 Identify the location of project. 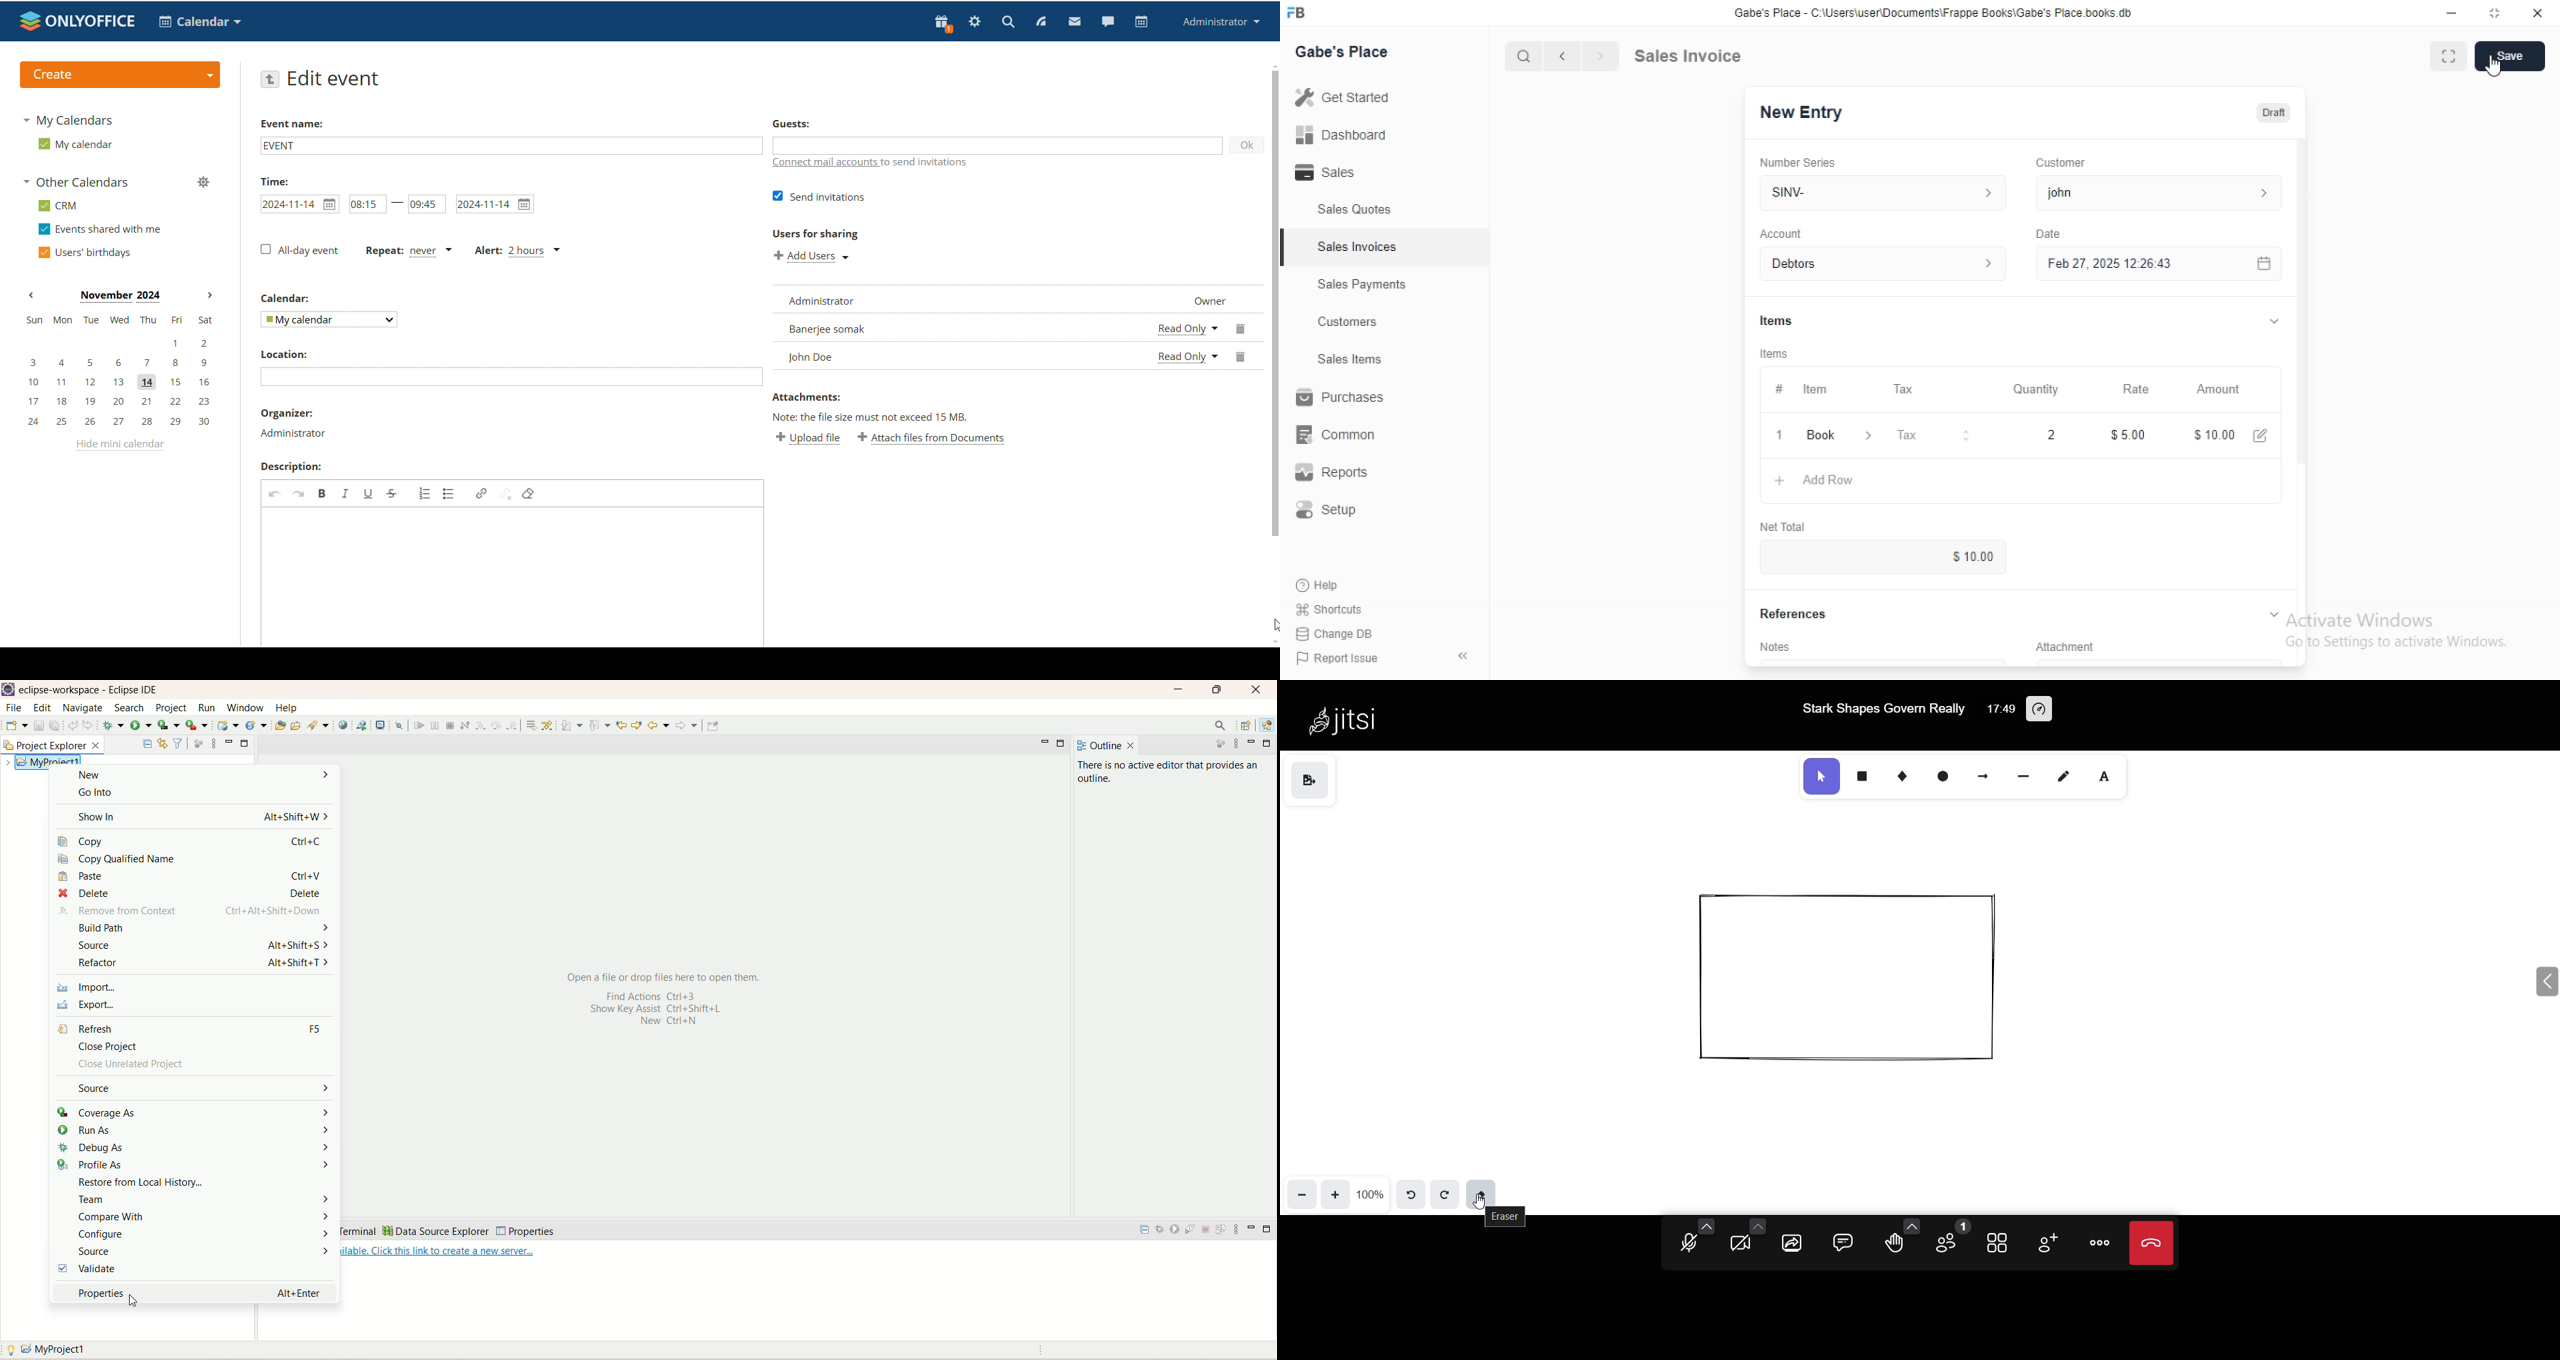
(172, 708).